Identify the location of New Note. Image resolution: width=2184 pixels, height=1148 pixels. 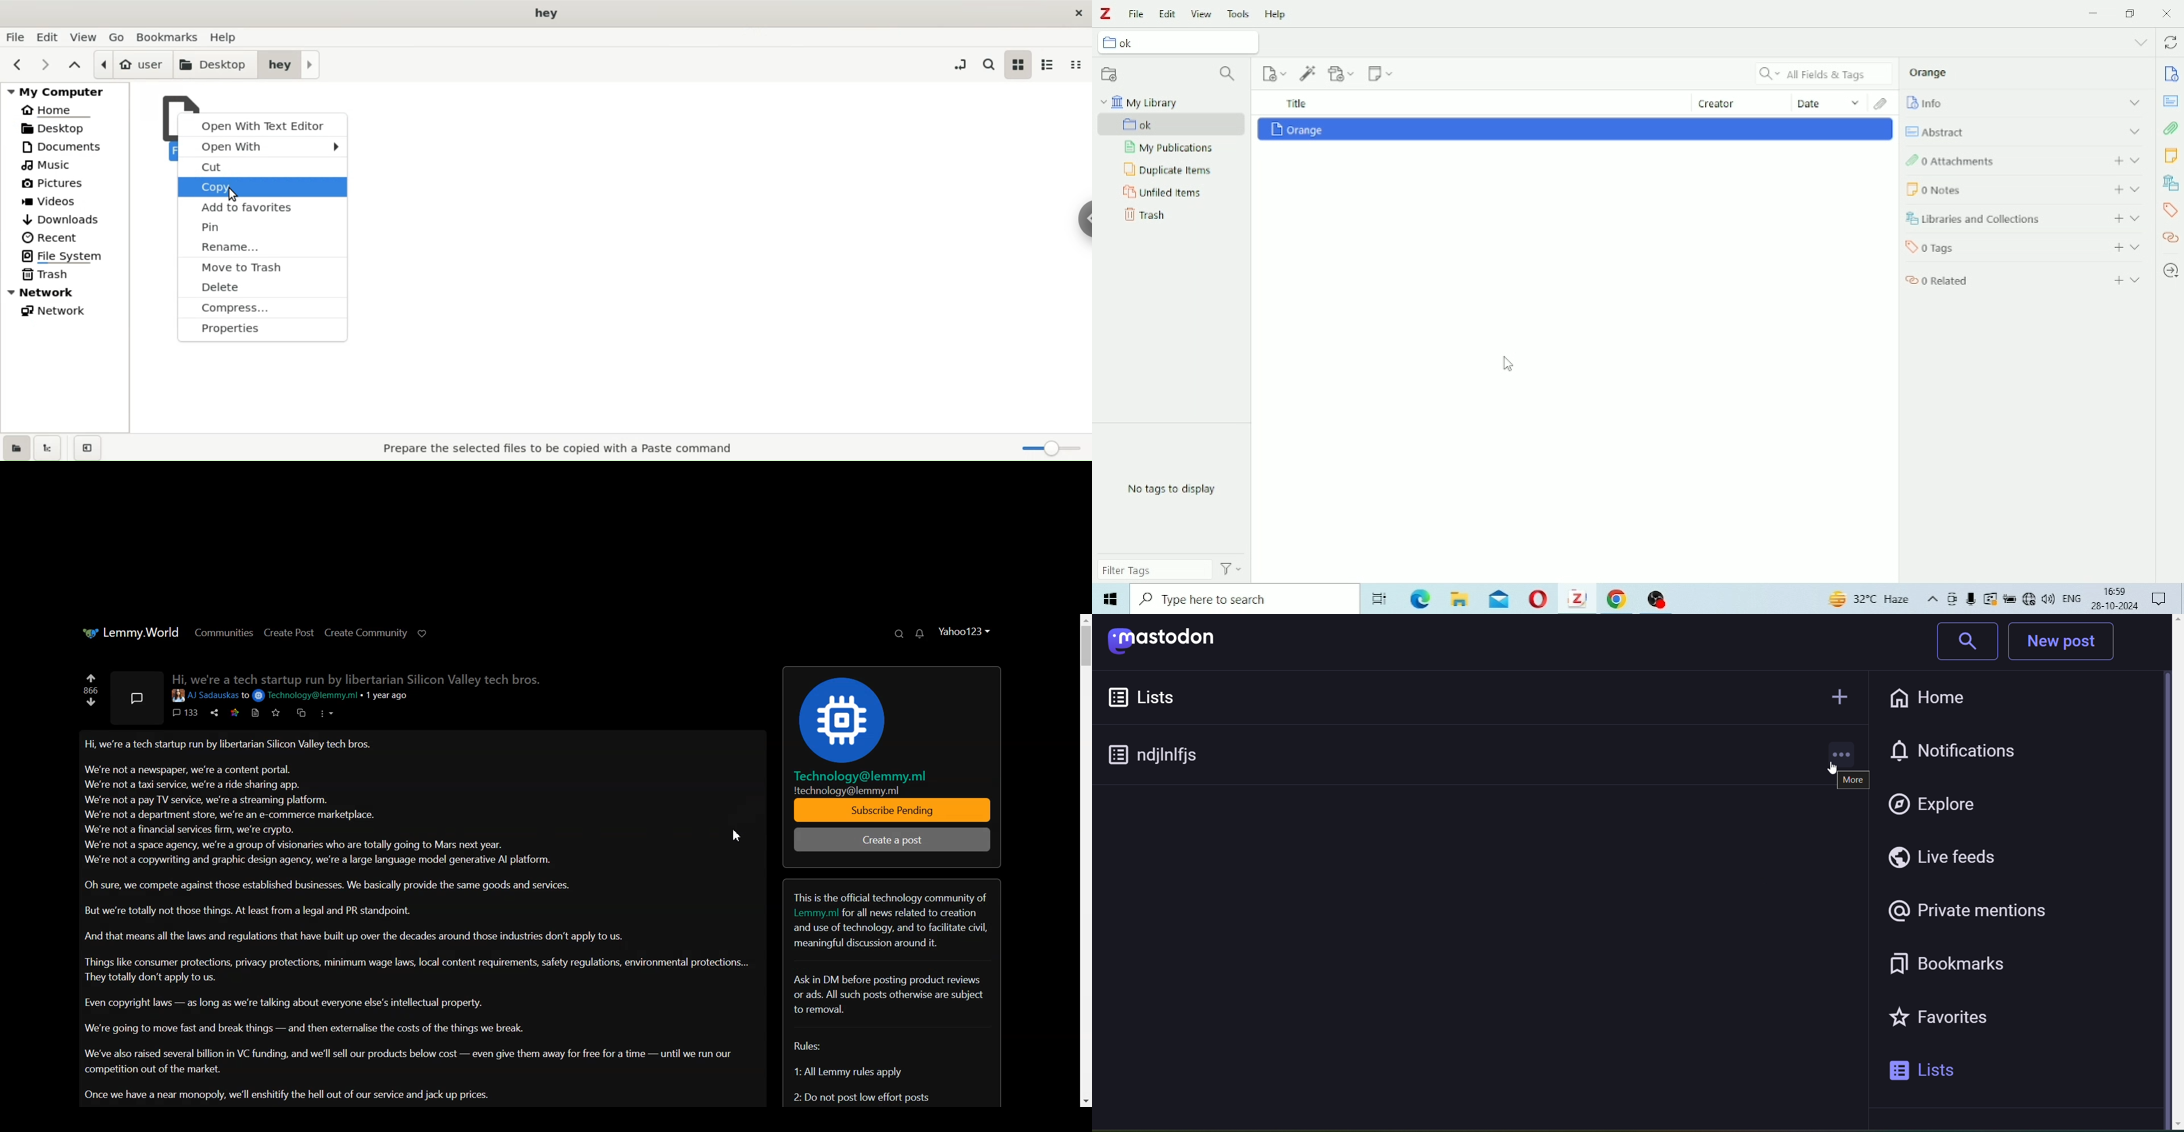
(1381, 73).